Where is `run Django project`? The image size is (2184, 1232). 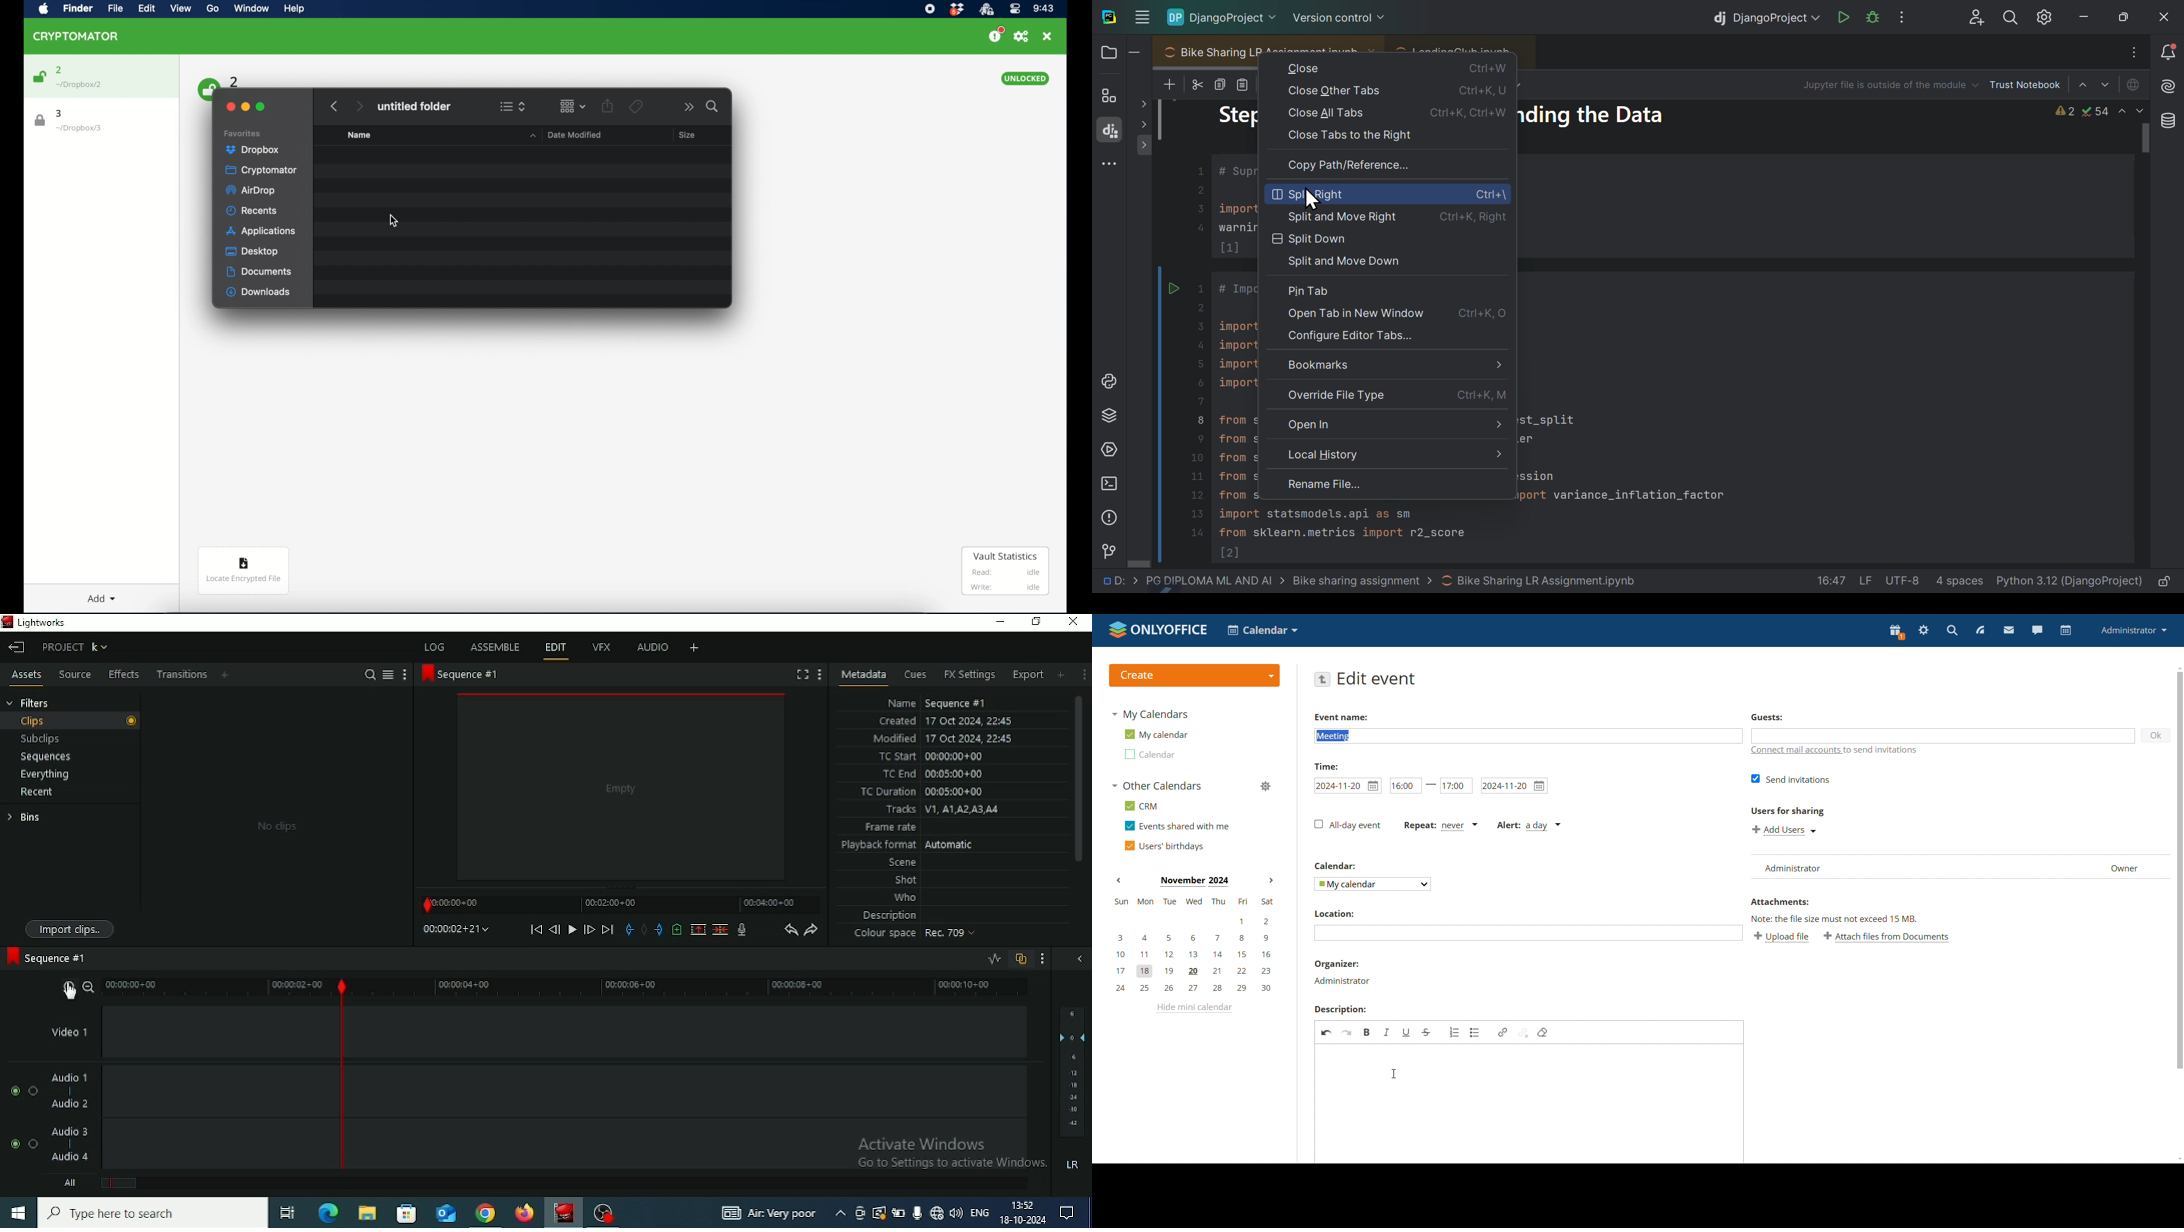
run Django project is located at coordinates (1840, 18).